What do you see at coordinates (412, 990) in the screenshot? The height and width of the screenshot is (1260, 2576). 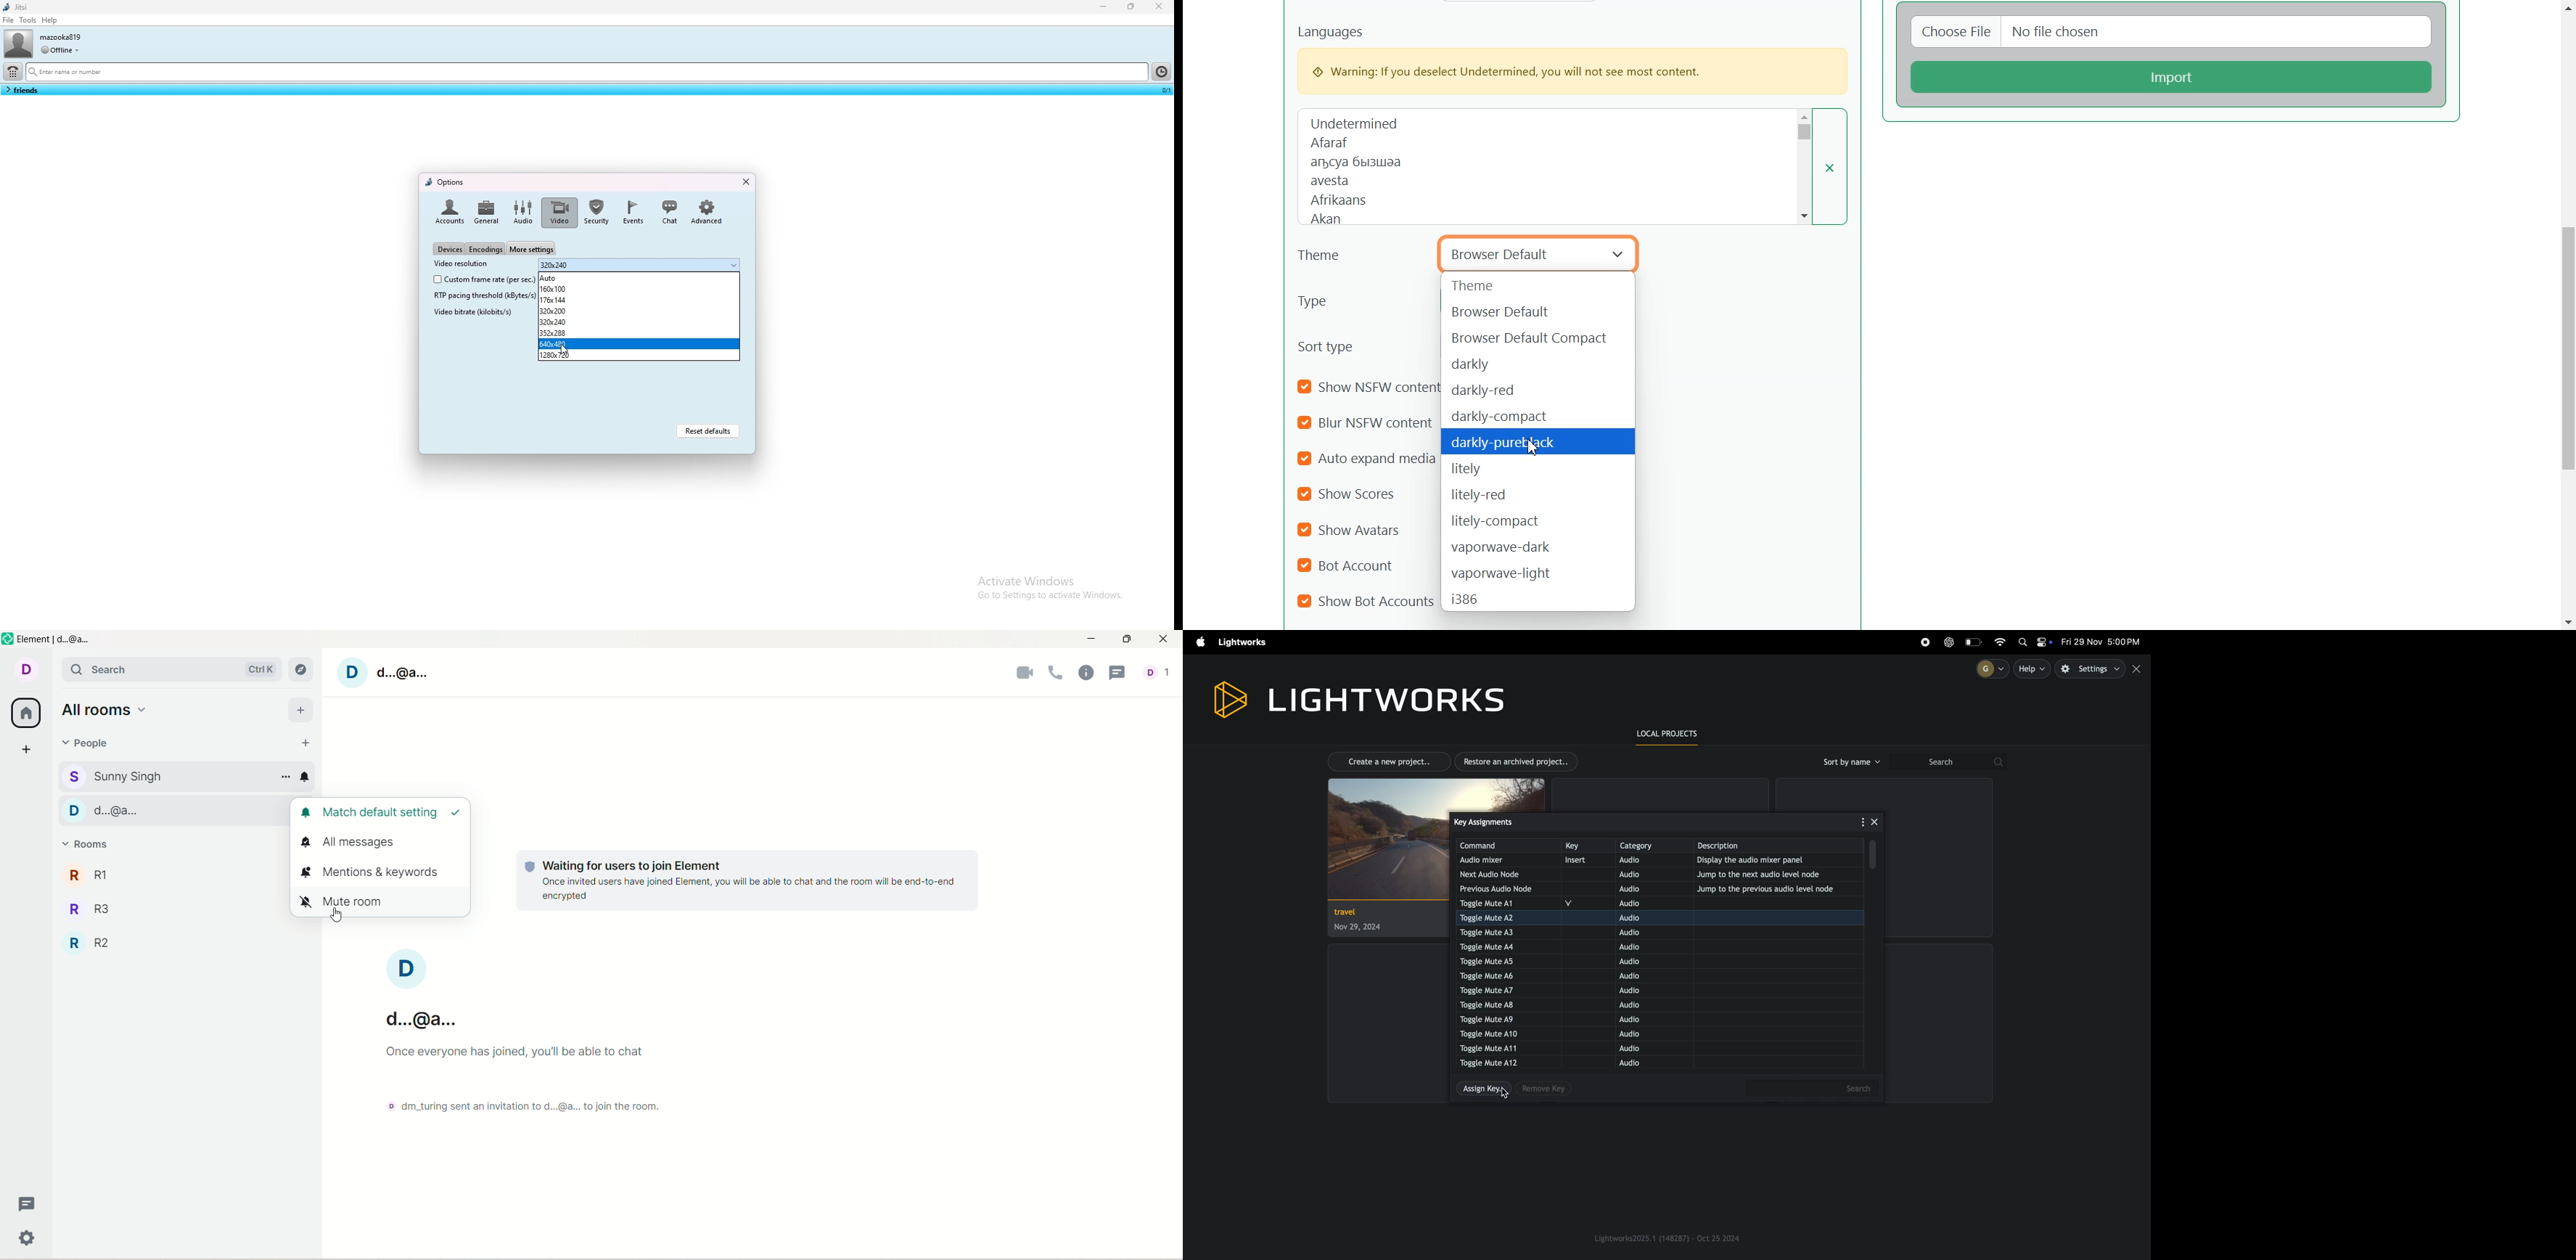 I see `account` at bounding box center [412, 990].